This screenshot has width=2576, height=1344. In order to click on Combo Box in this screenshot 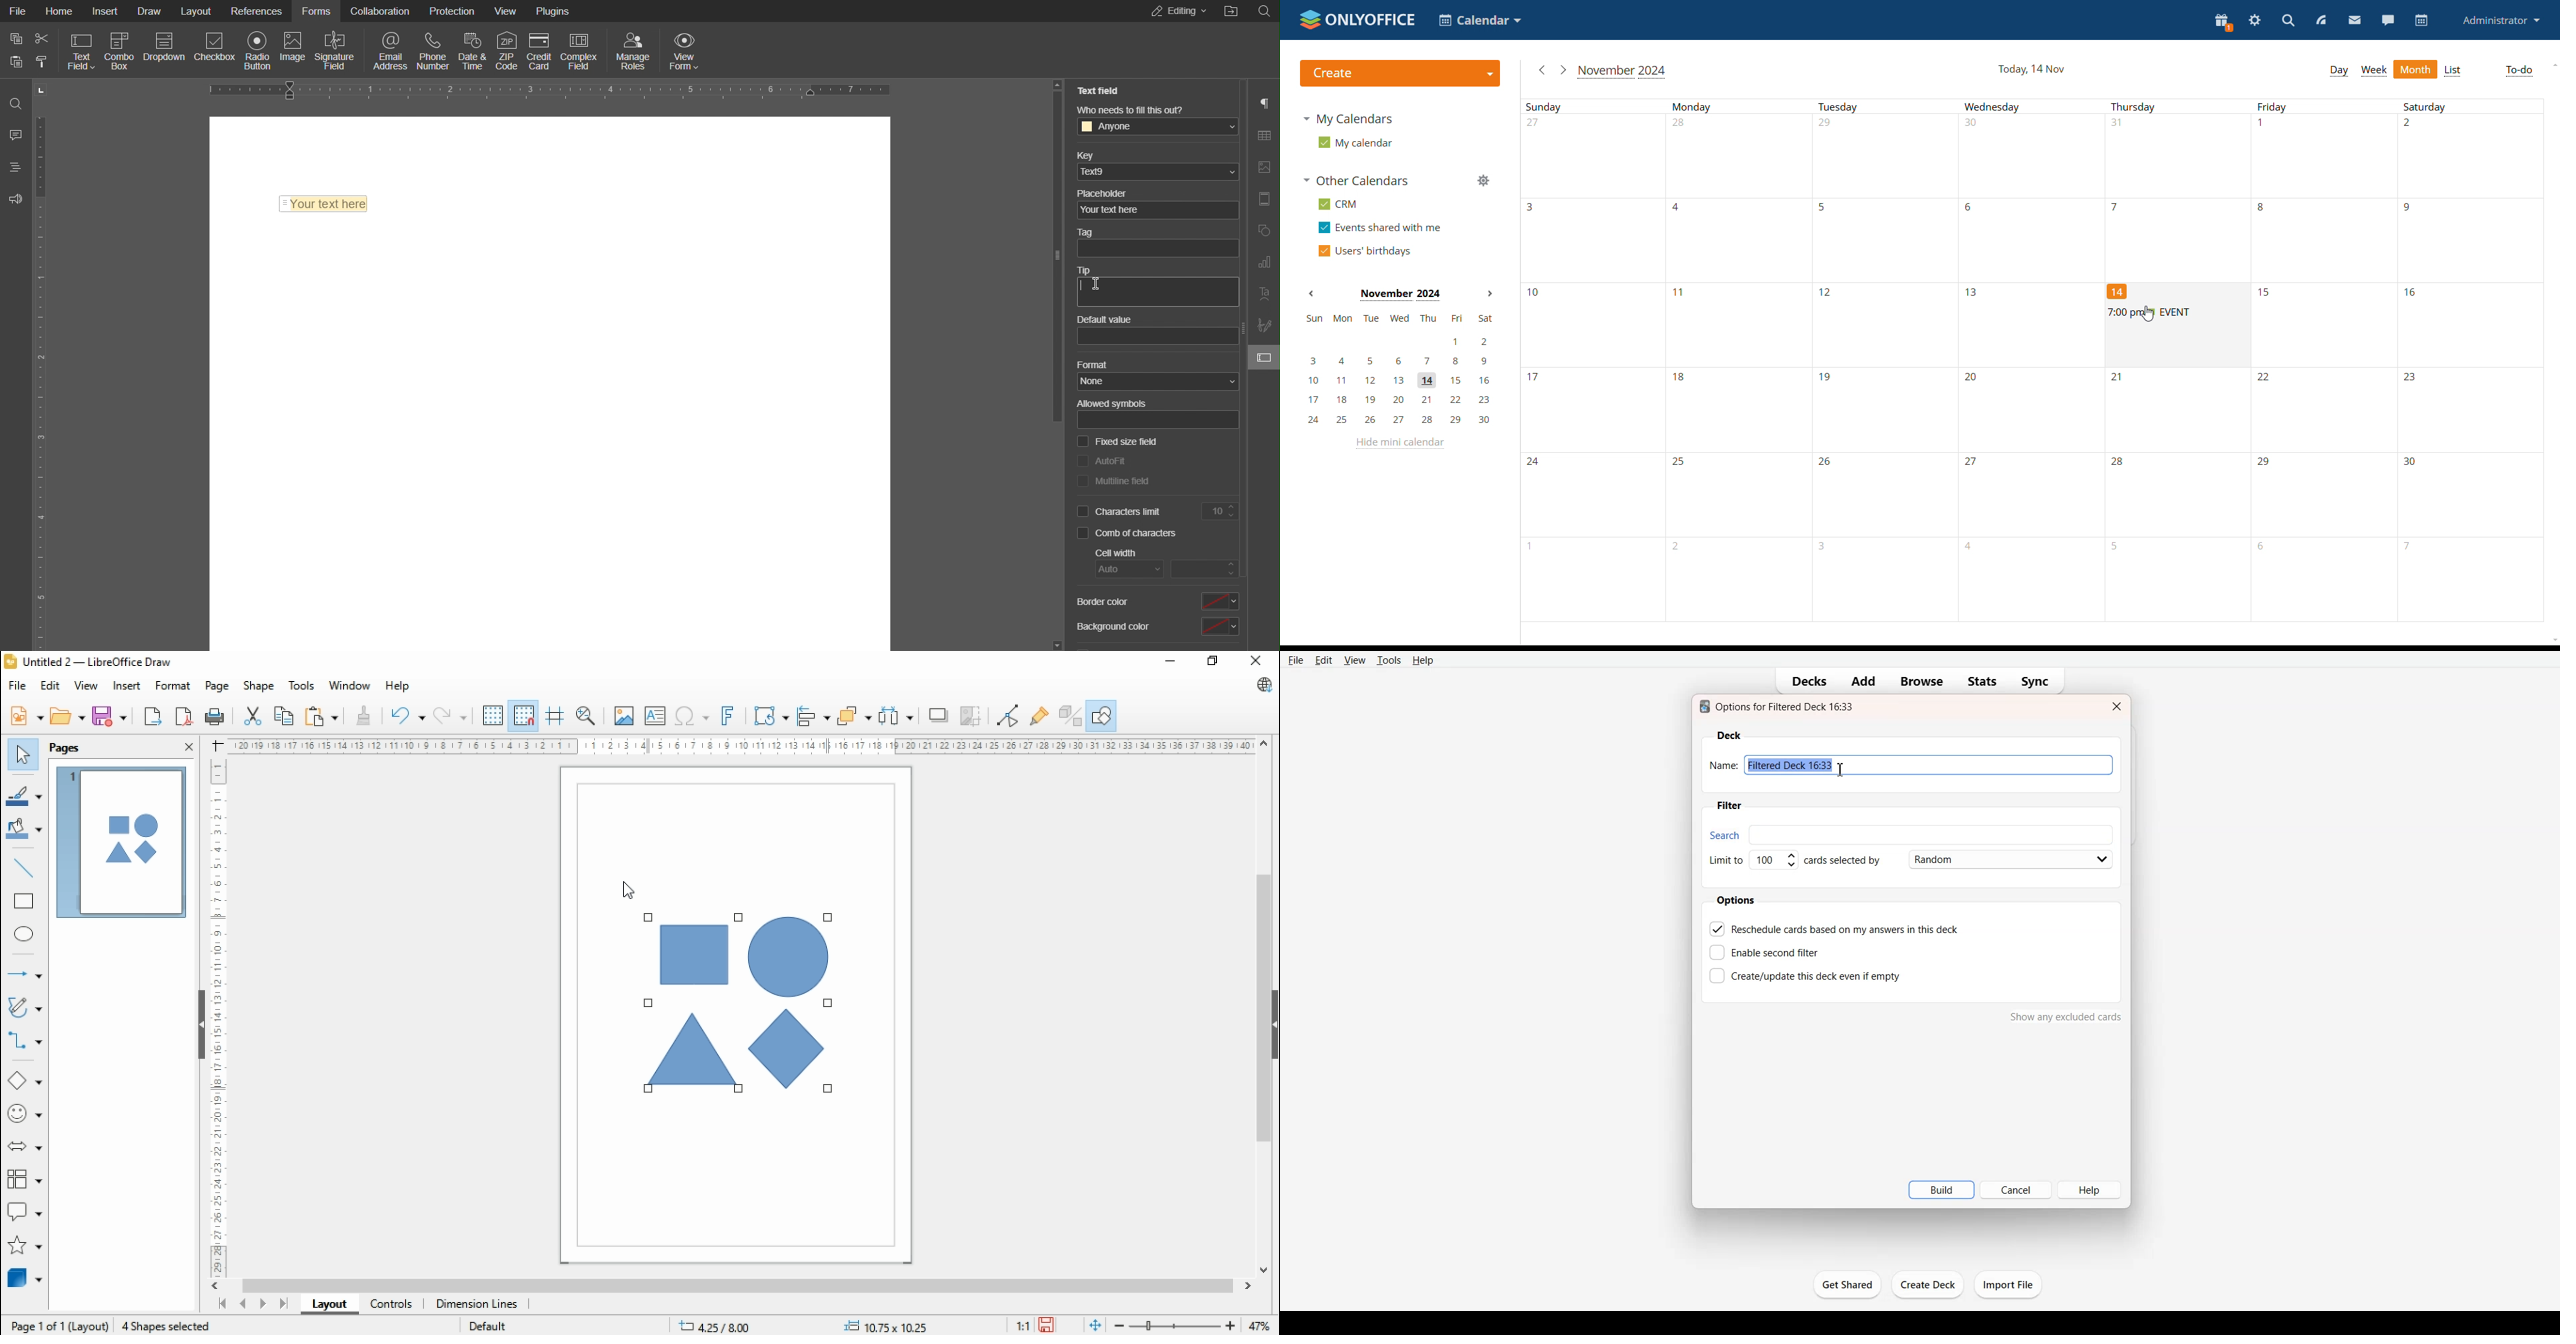, I will do `click(120, 51)`.